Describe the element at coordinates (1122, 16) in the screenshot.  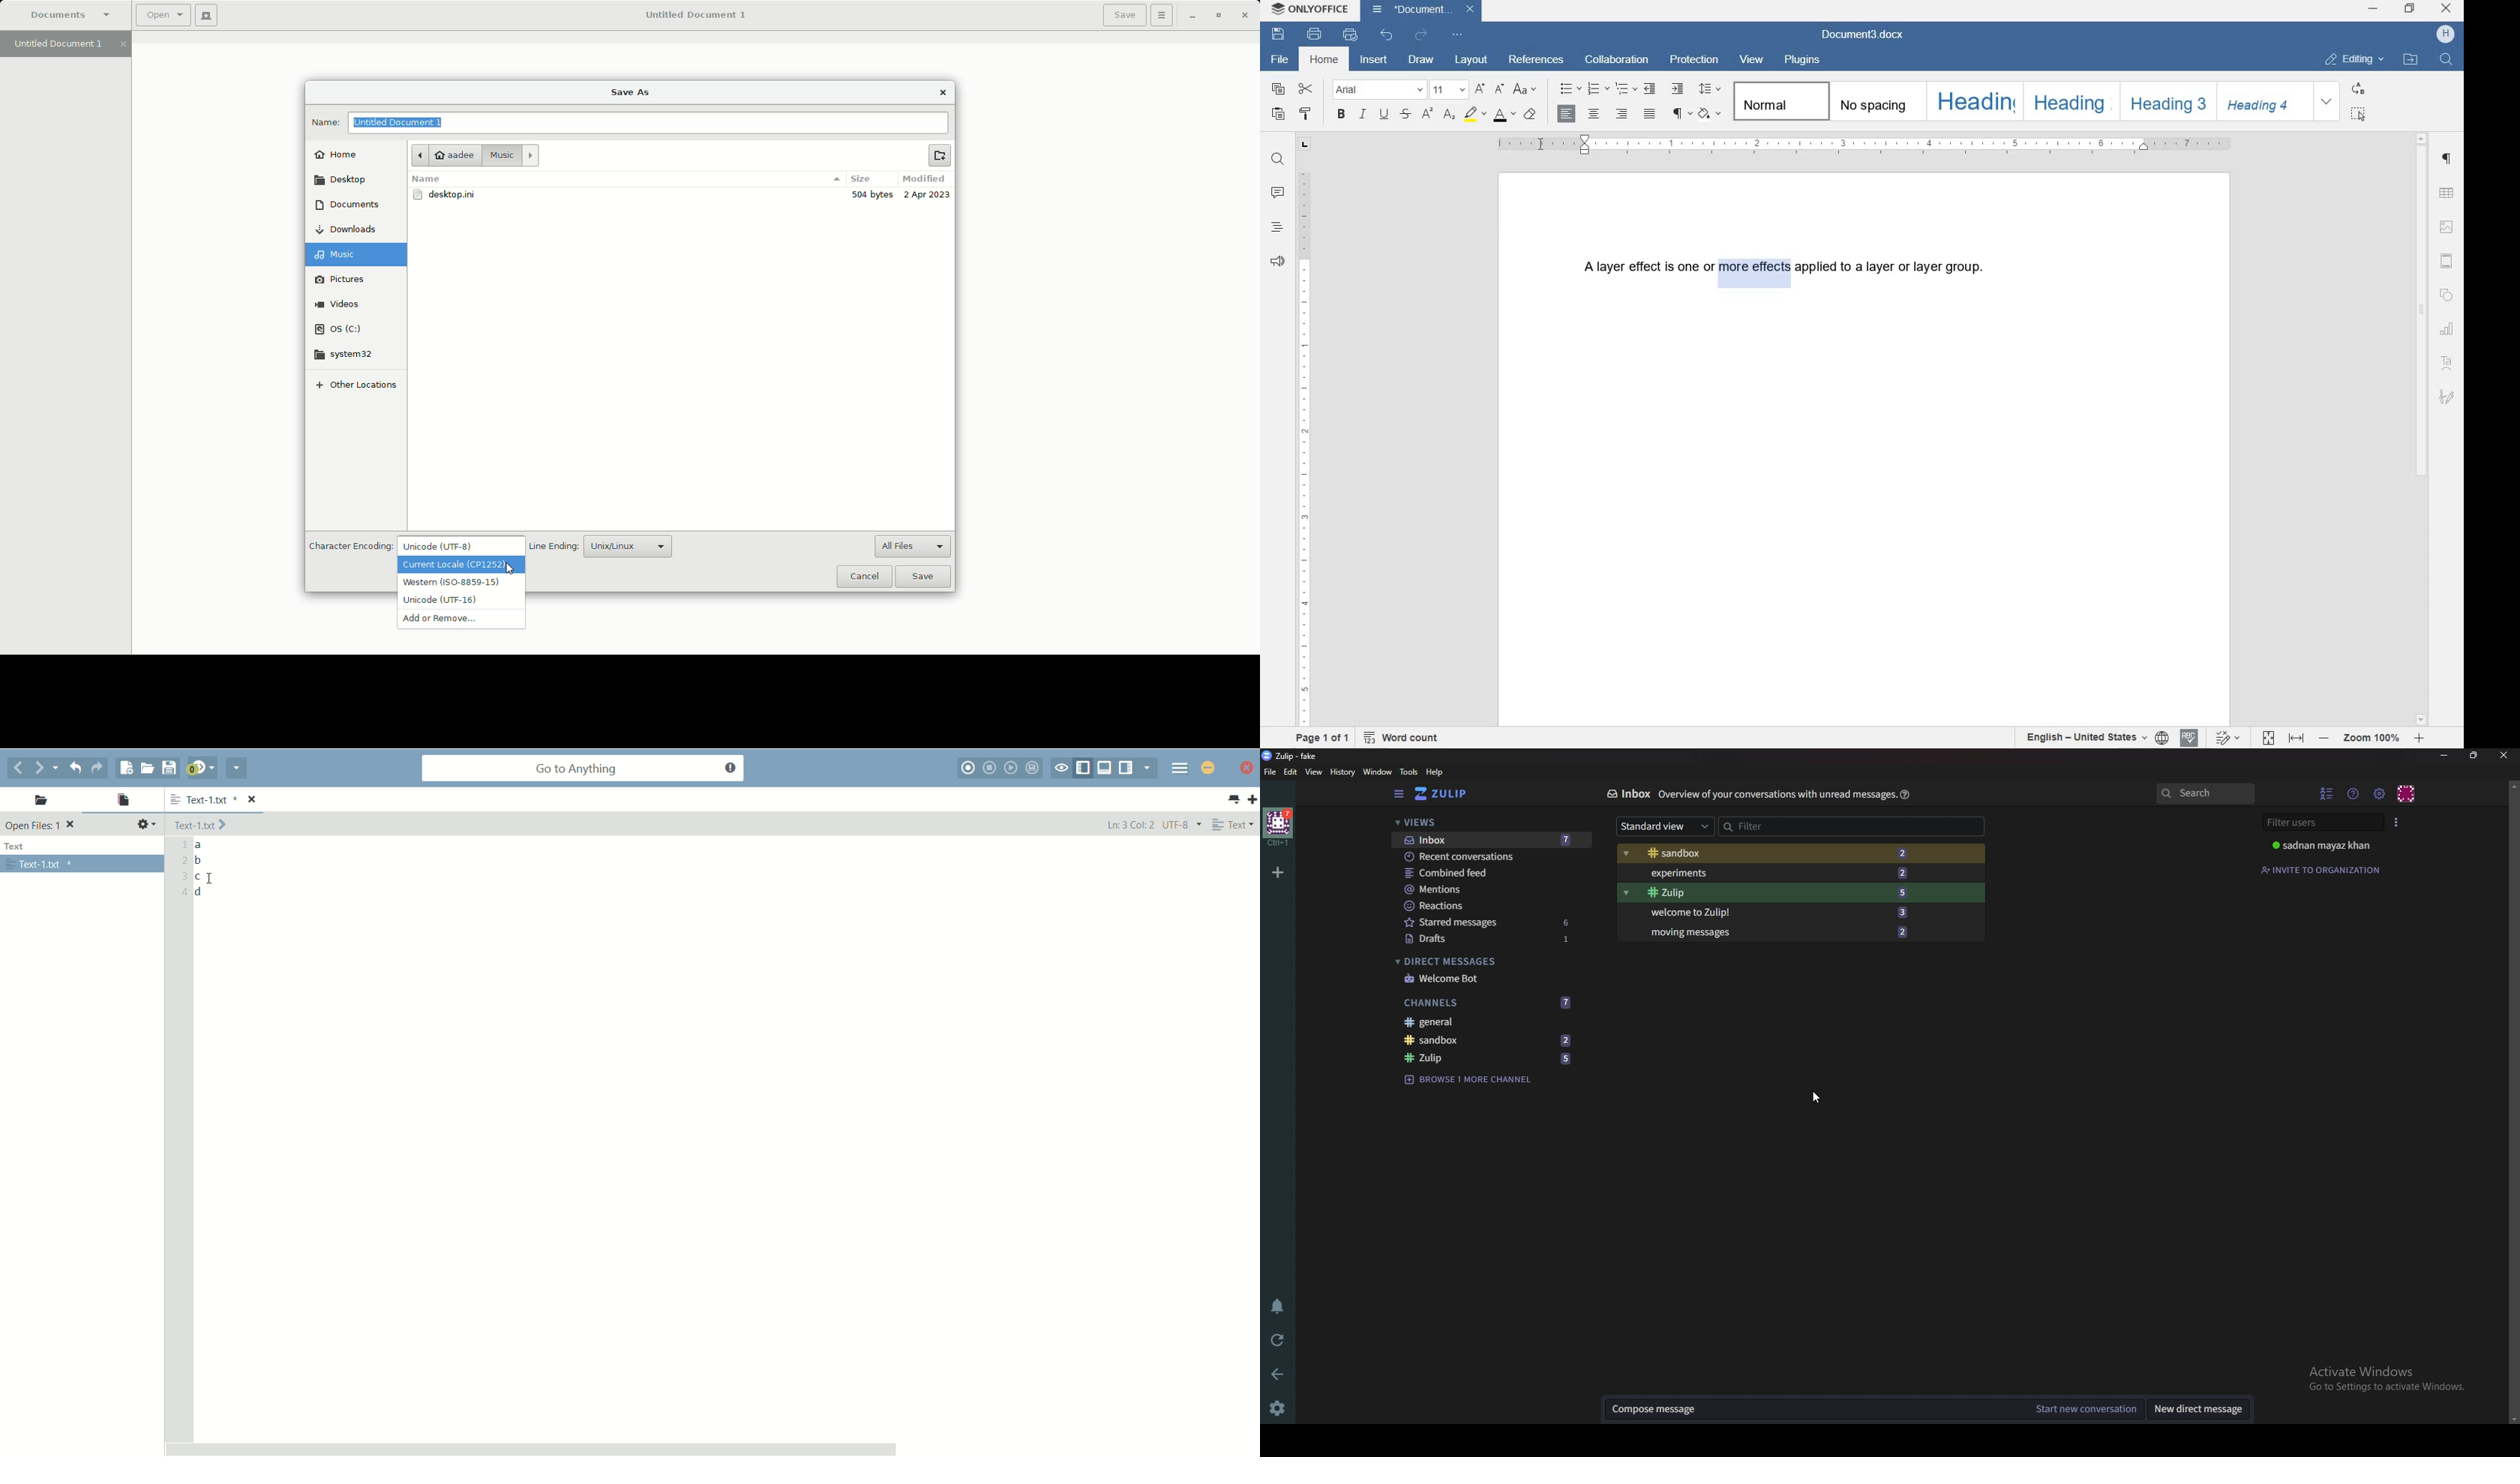
I see `Save` at that location.